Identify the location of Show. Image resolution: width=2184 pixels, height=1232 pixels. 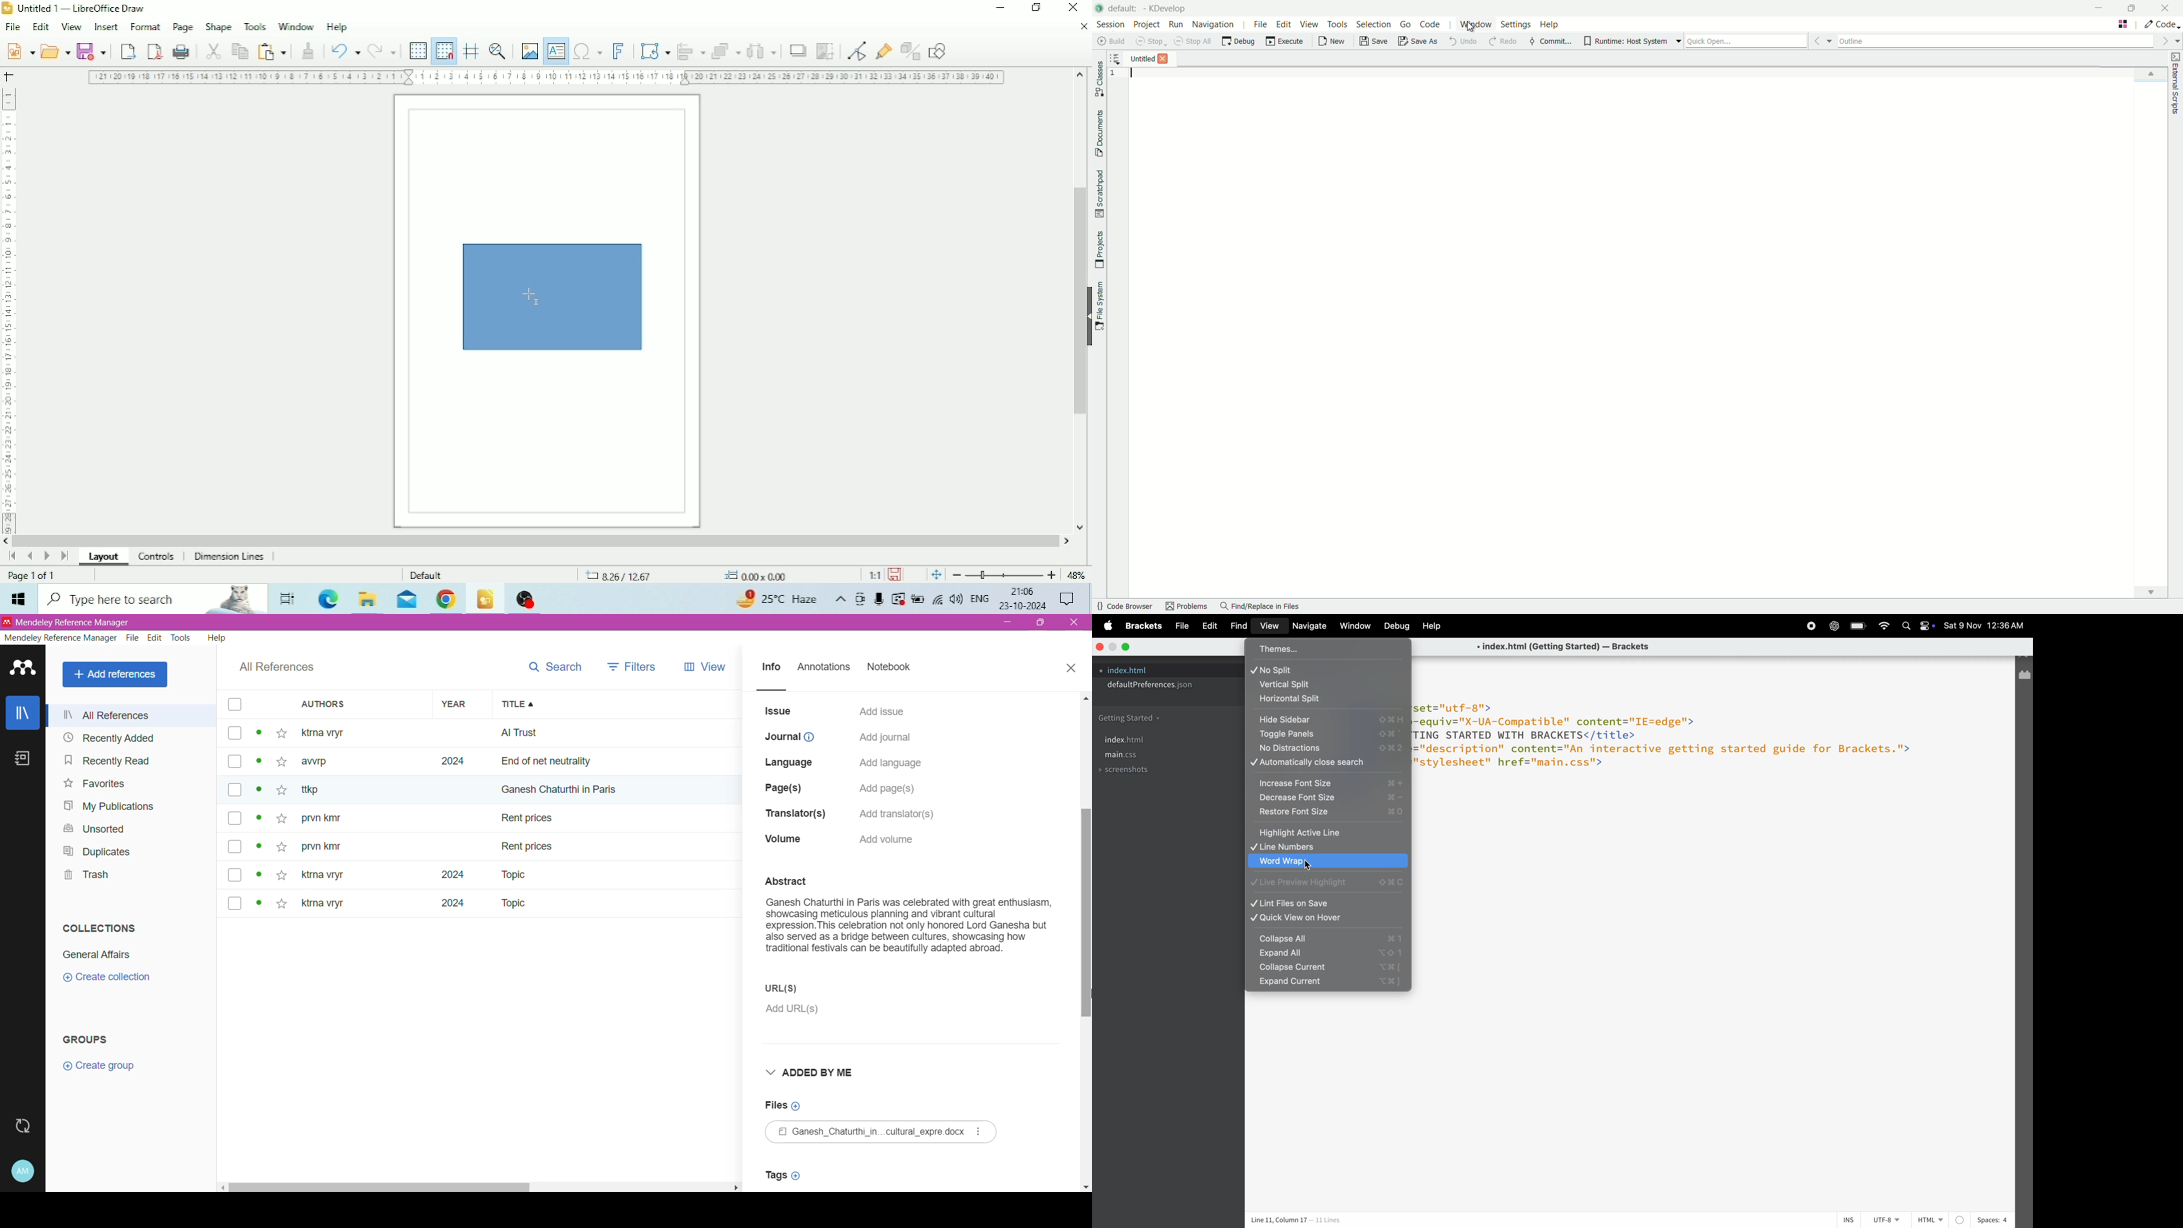
(1085, 314).